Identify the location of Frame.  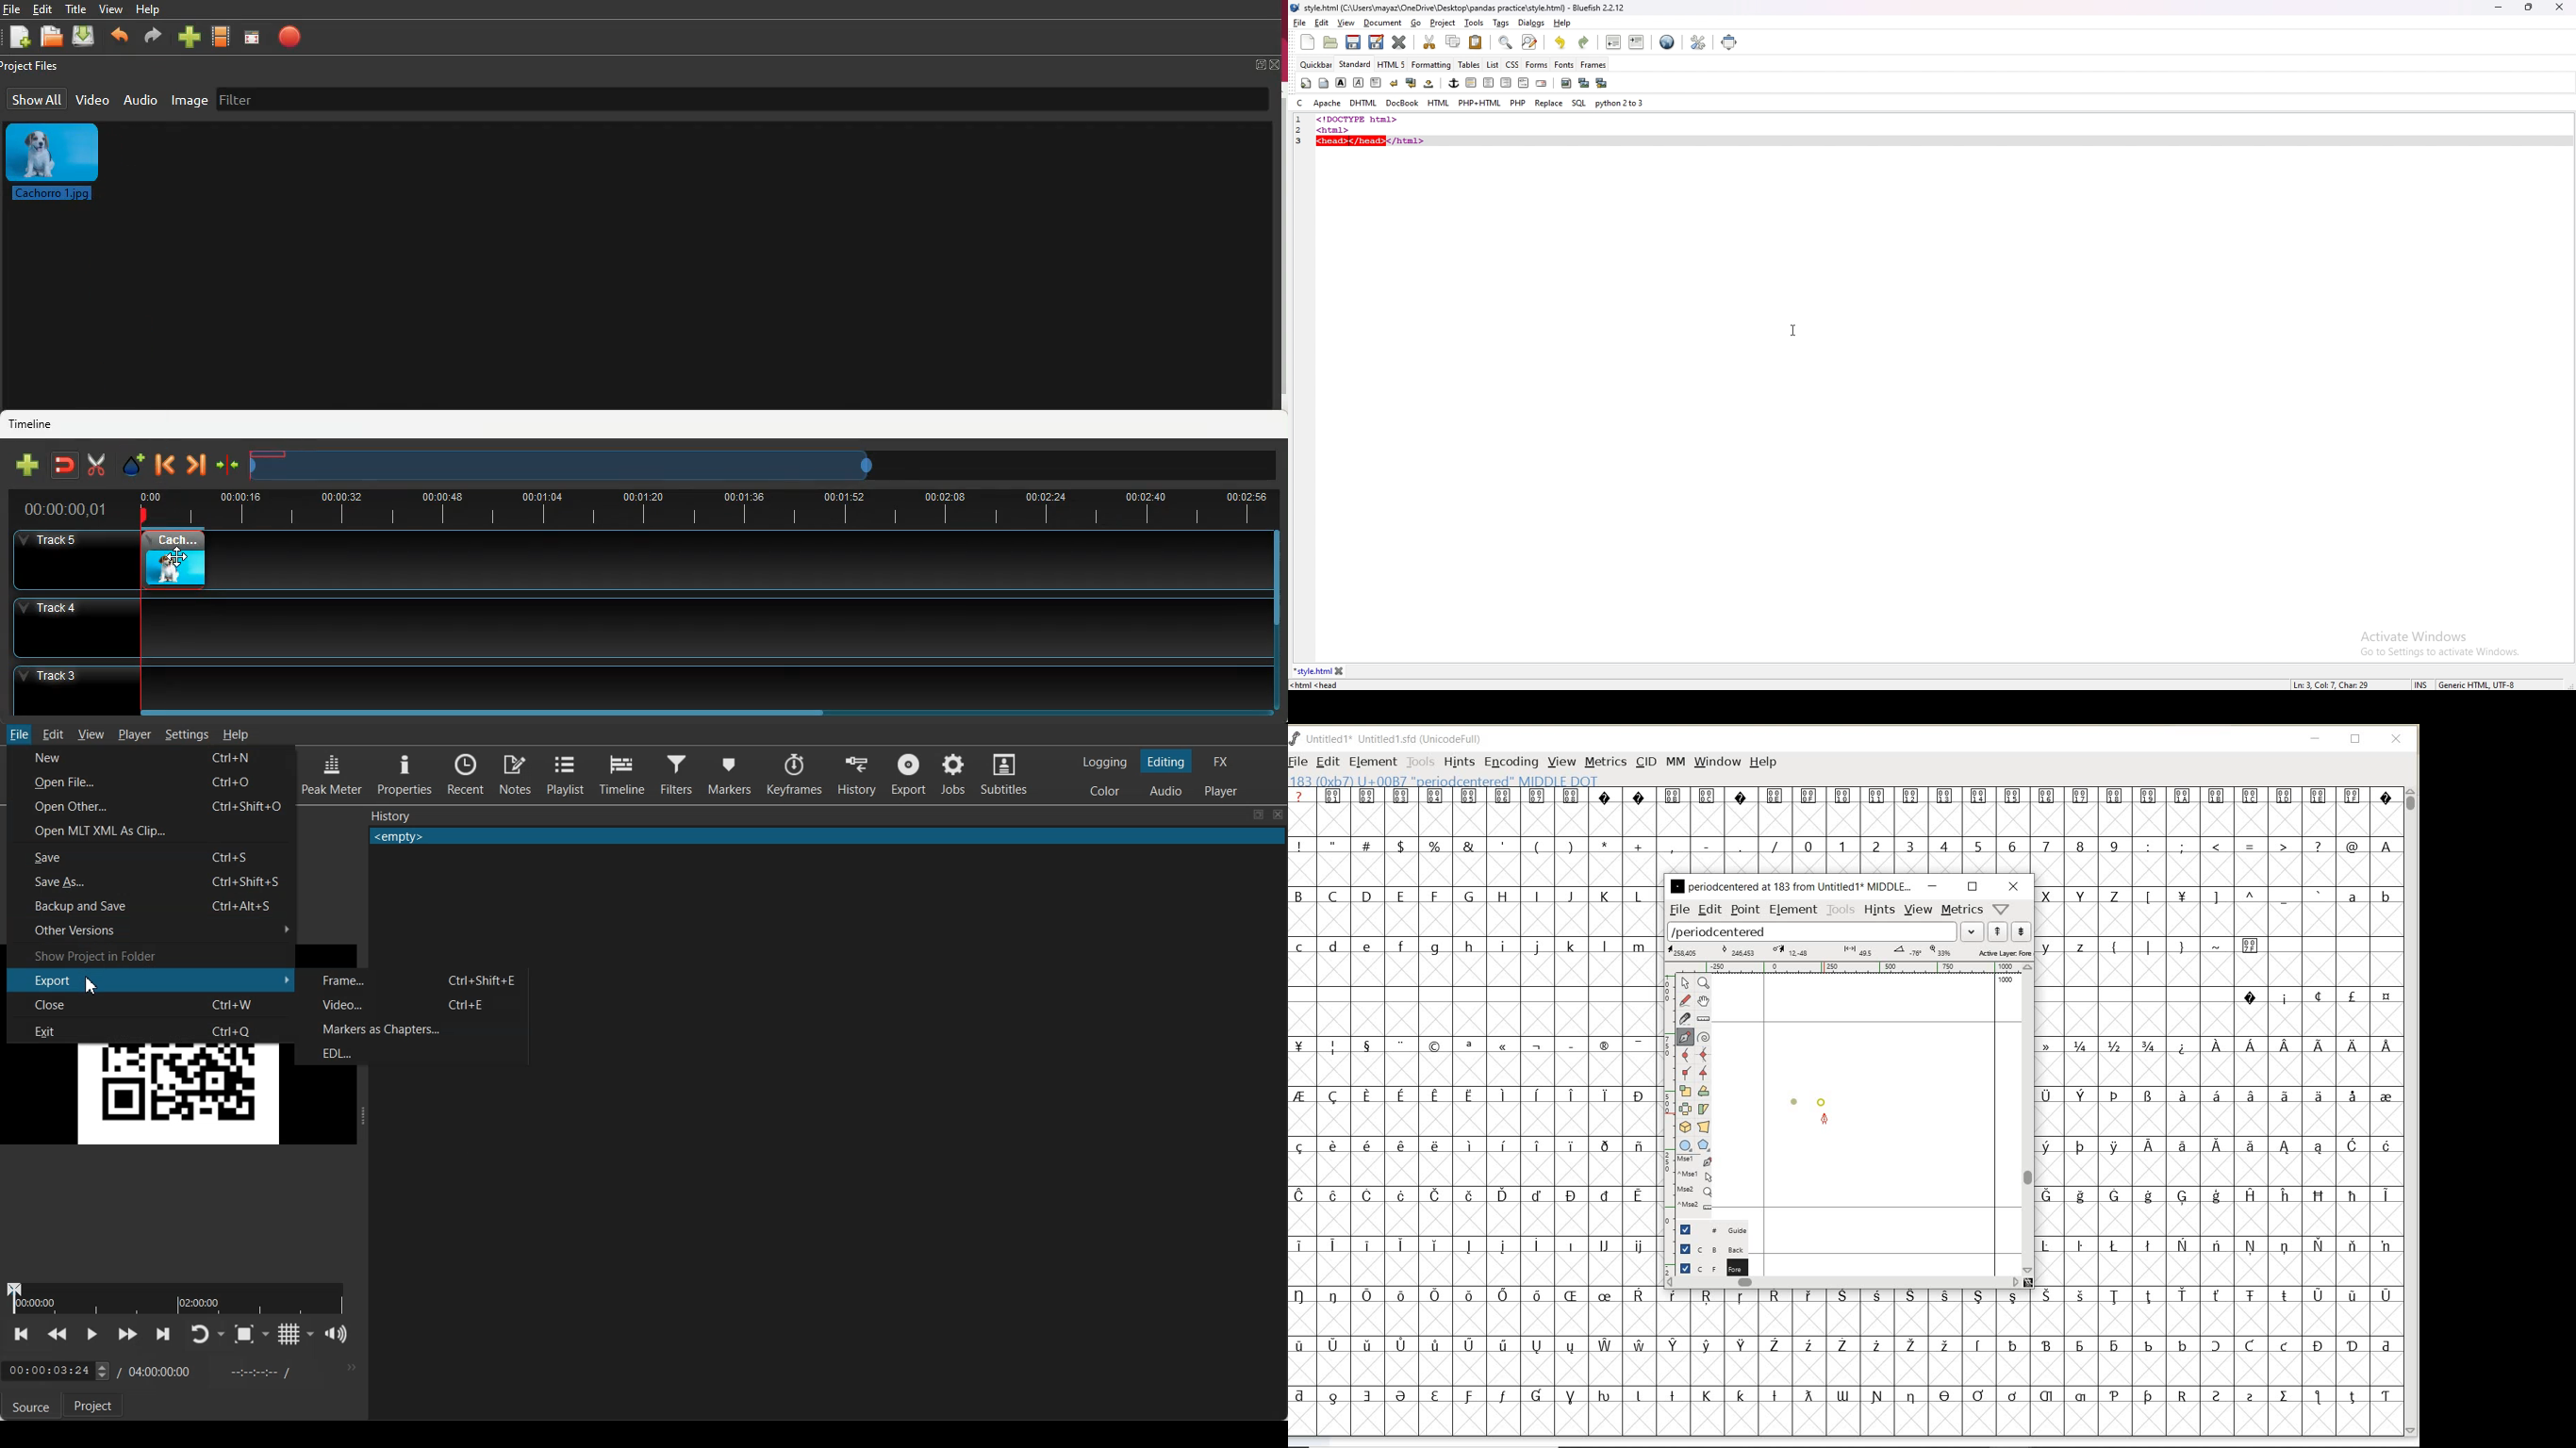
(358, 982).